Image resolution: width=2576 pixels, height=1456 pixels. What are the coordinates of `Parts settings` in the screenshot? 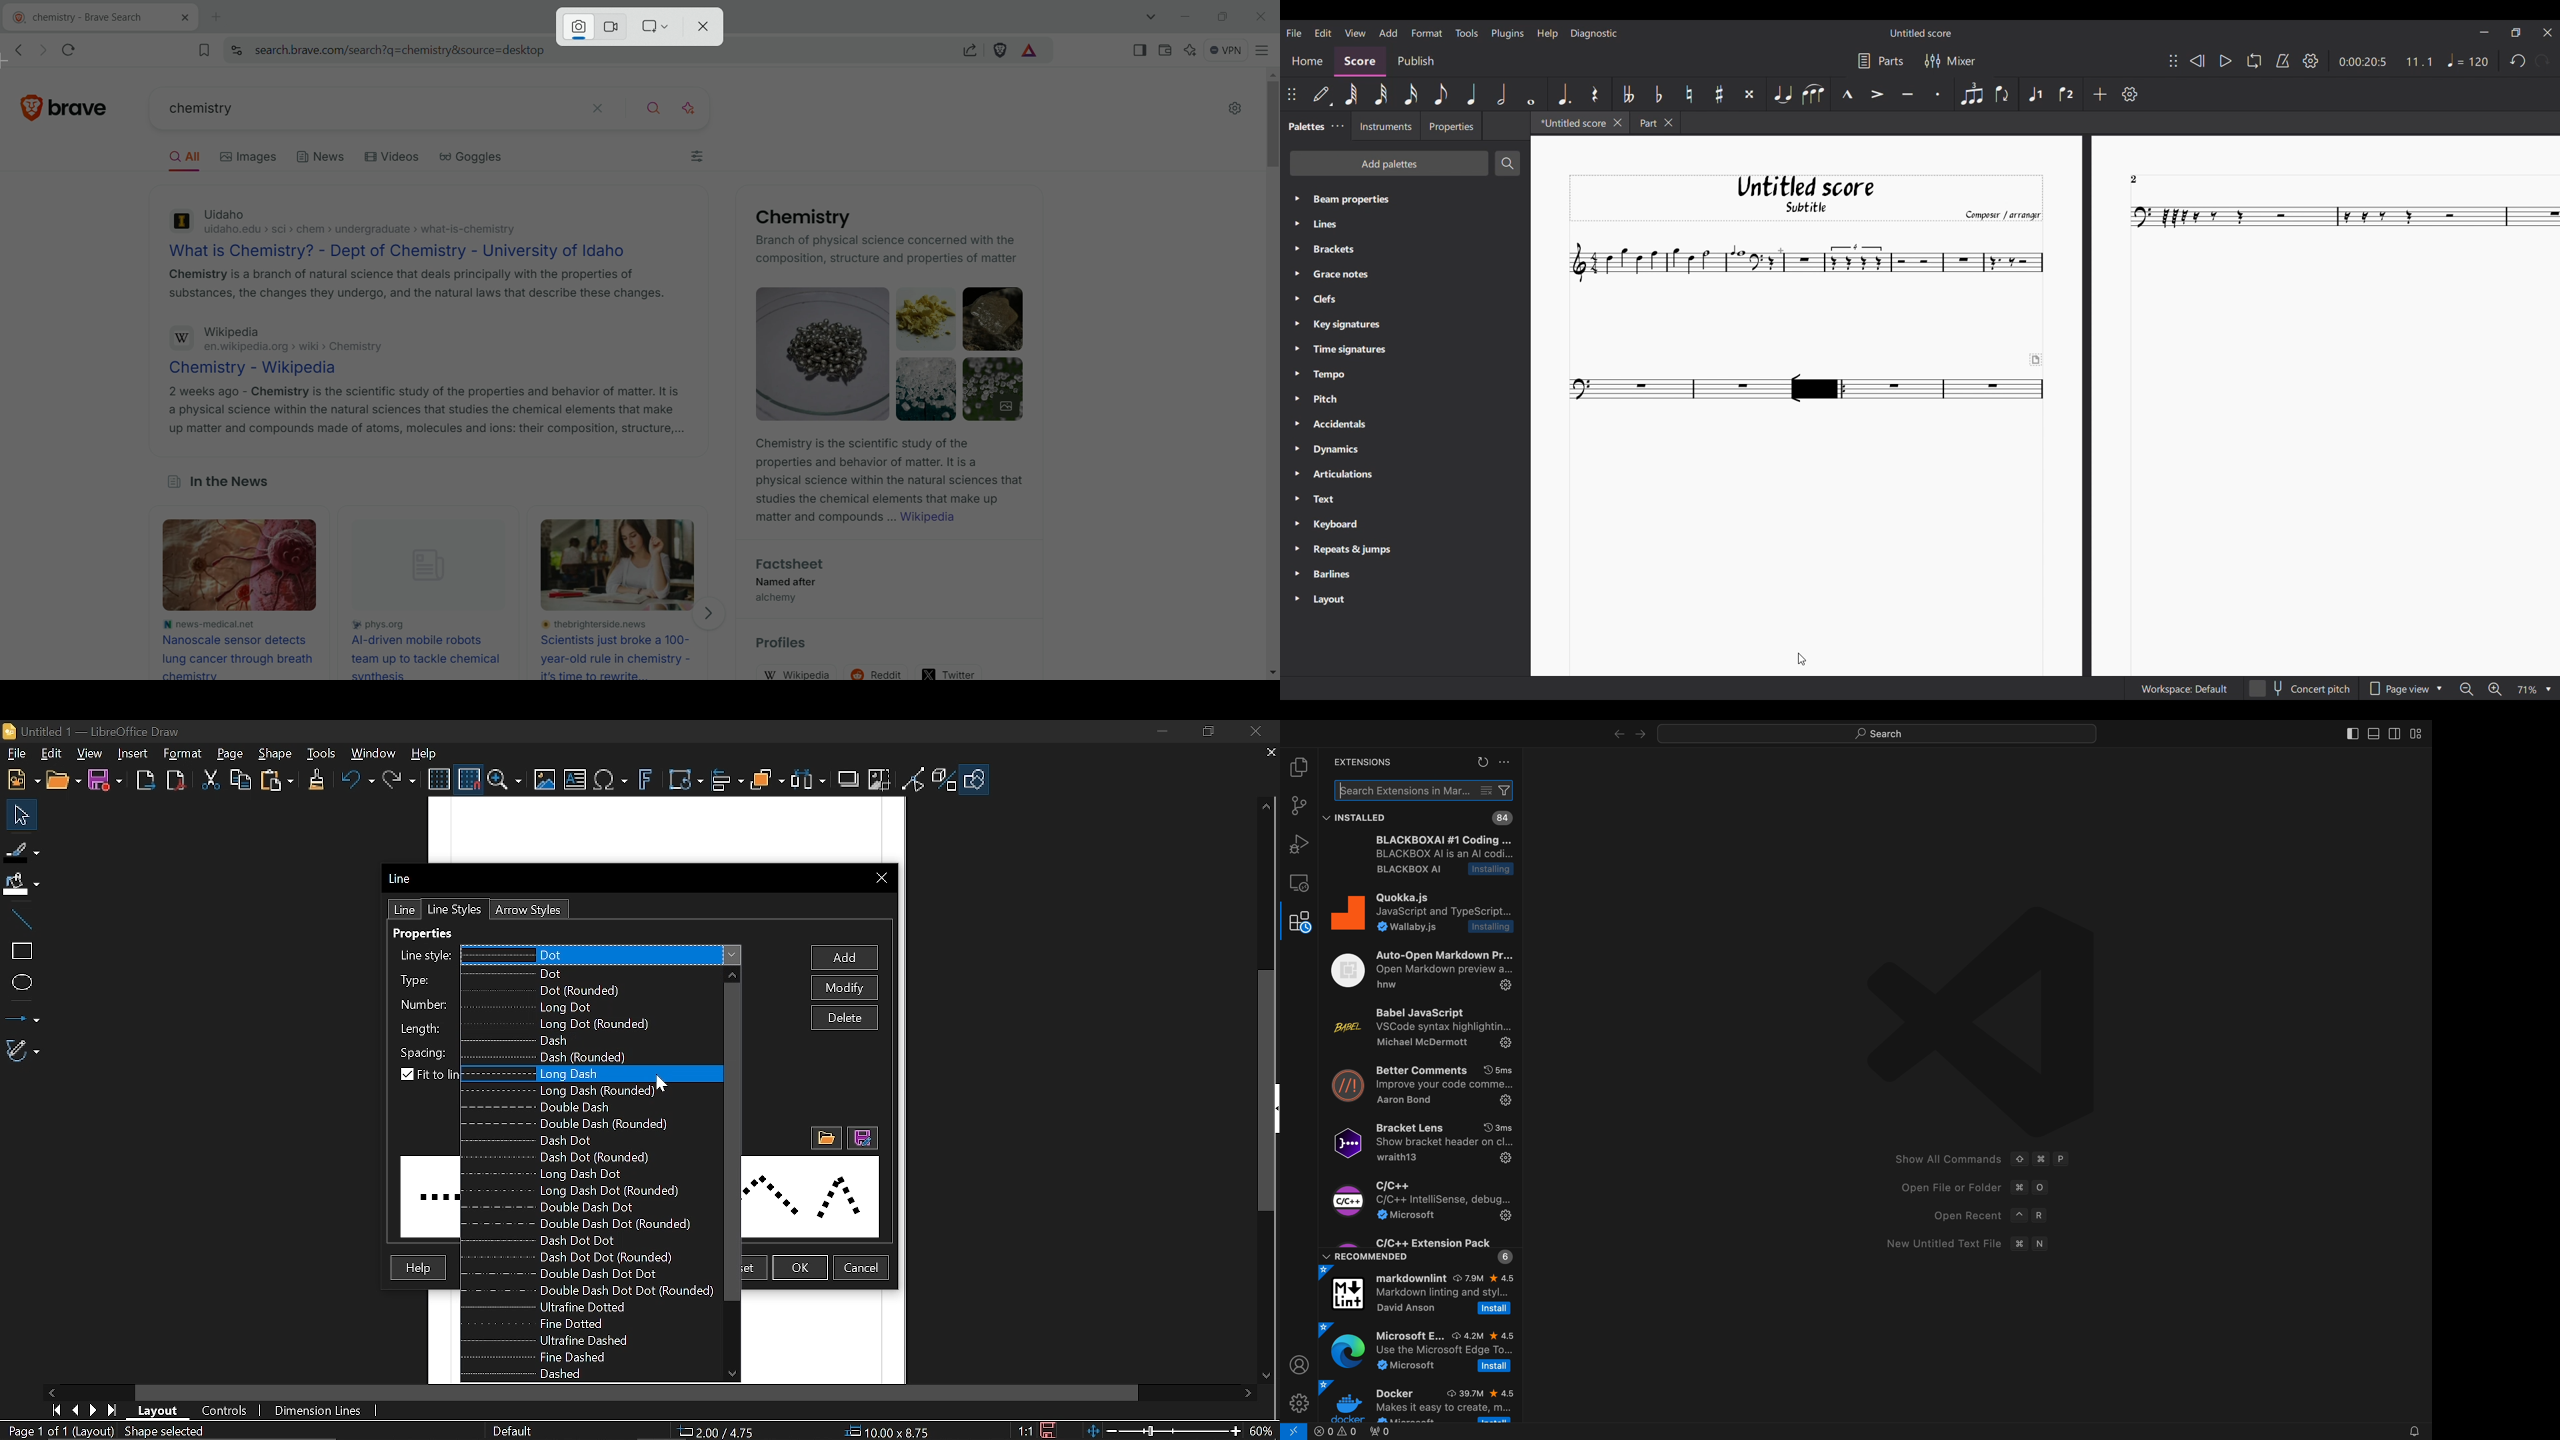 It's located at (1881, 61).